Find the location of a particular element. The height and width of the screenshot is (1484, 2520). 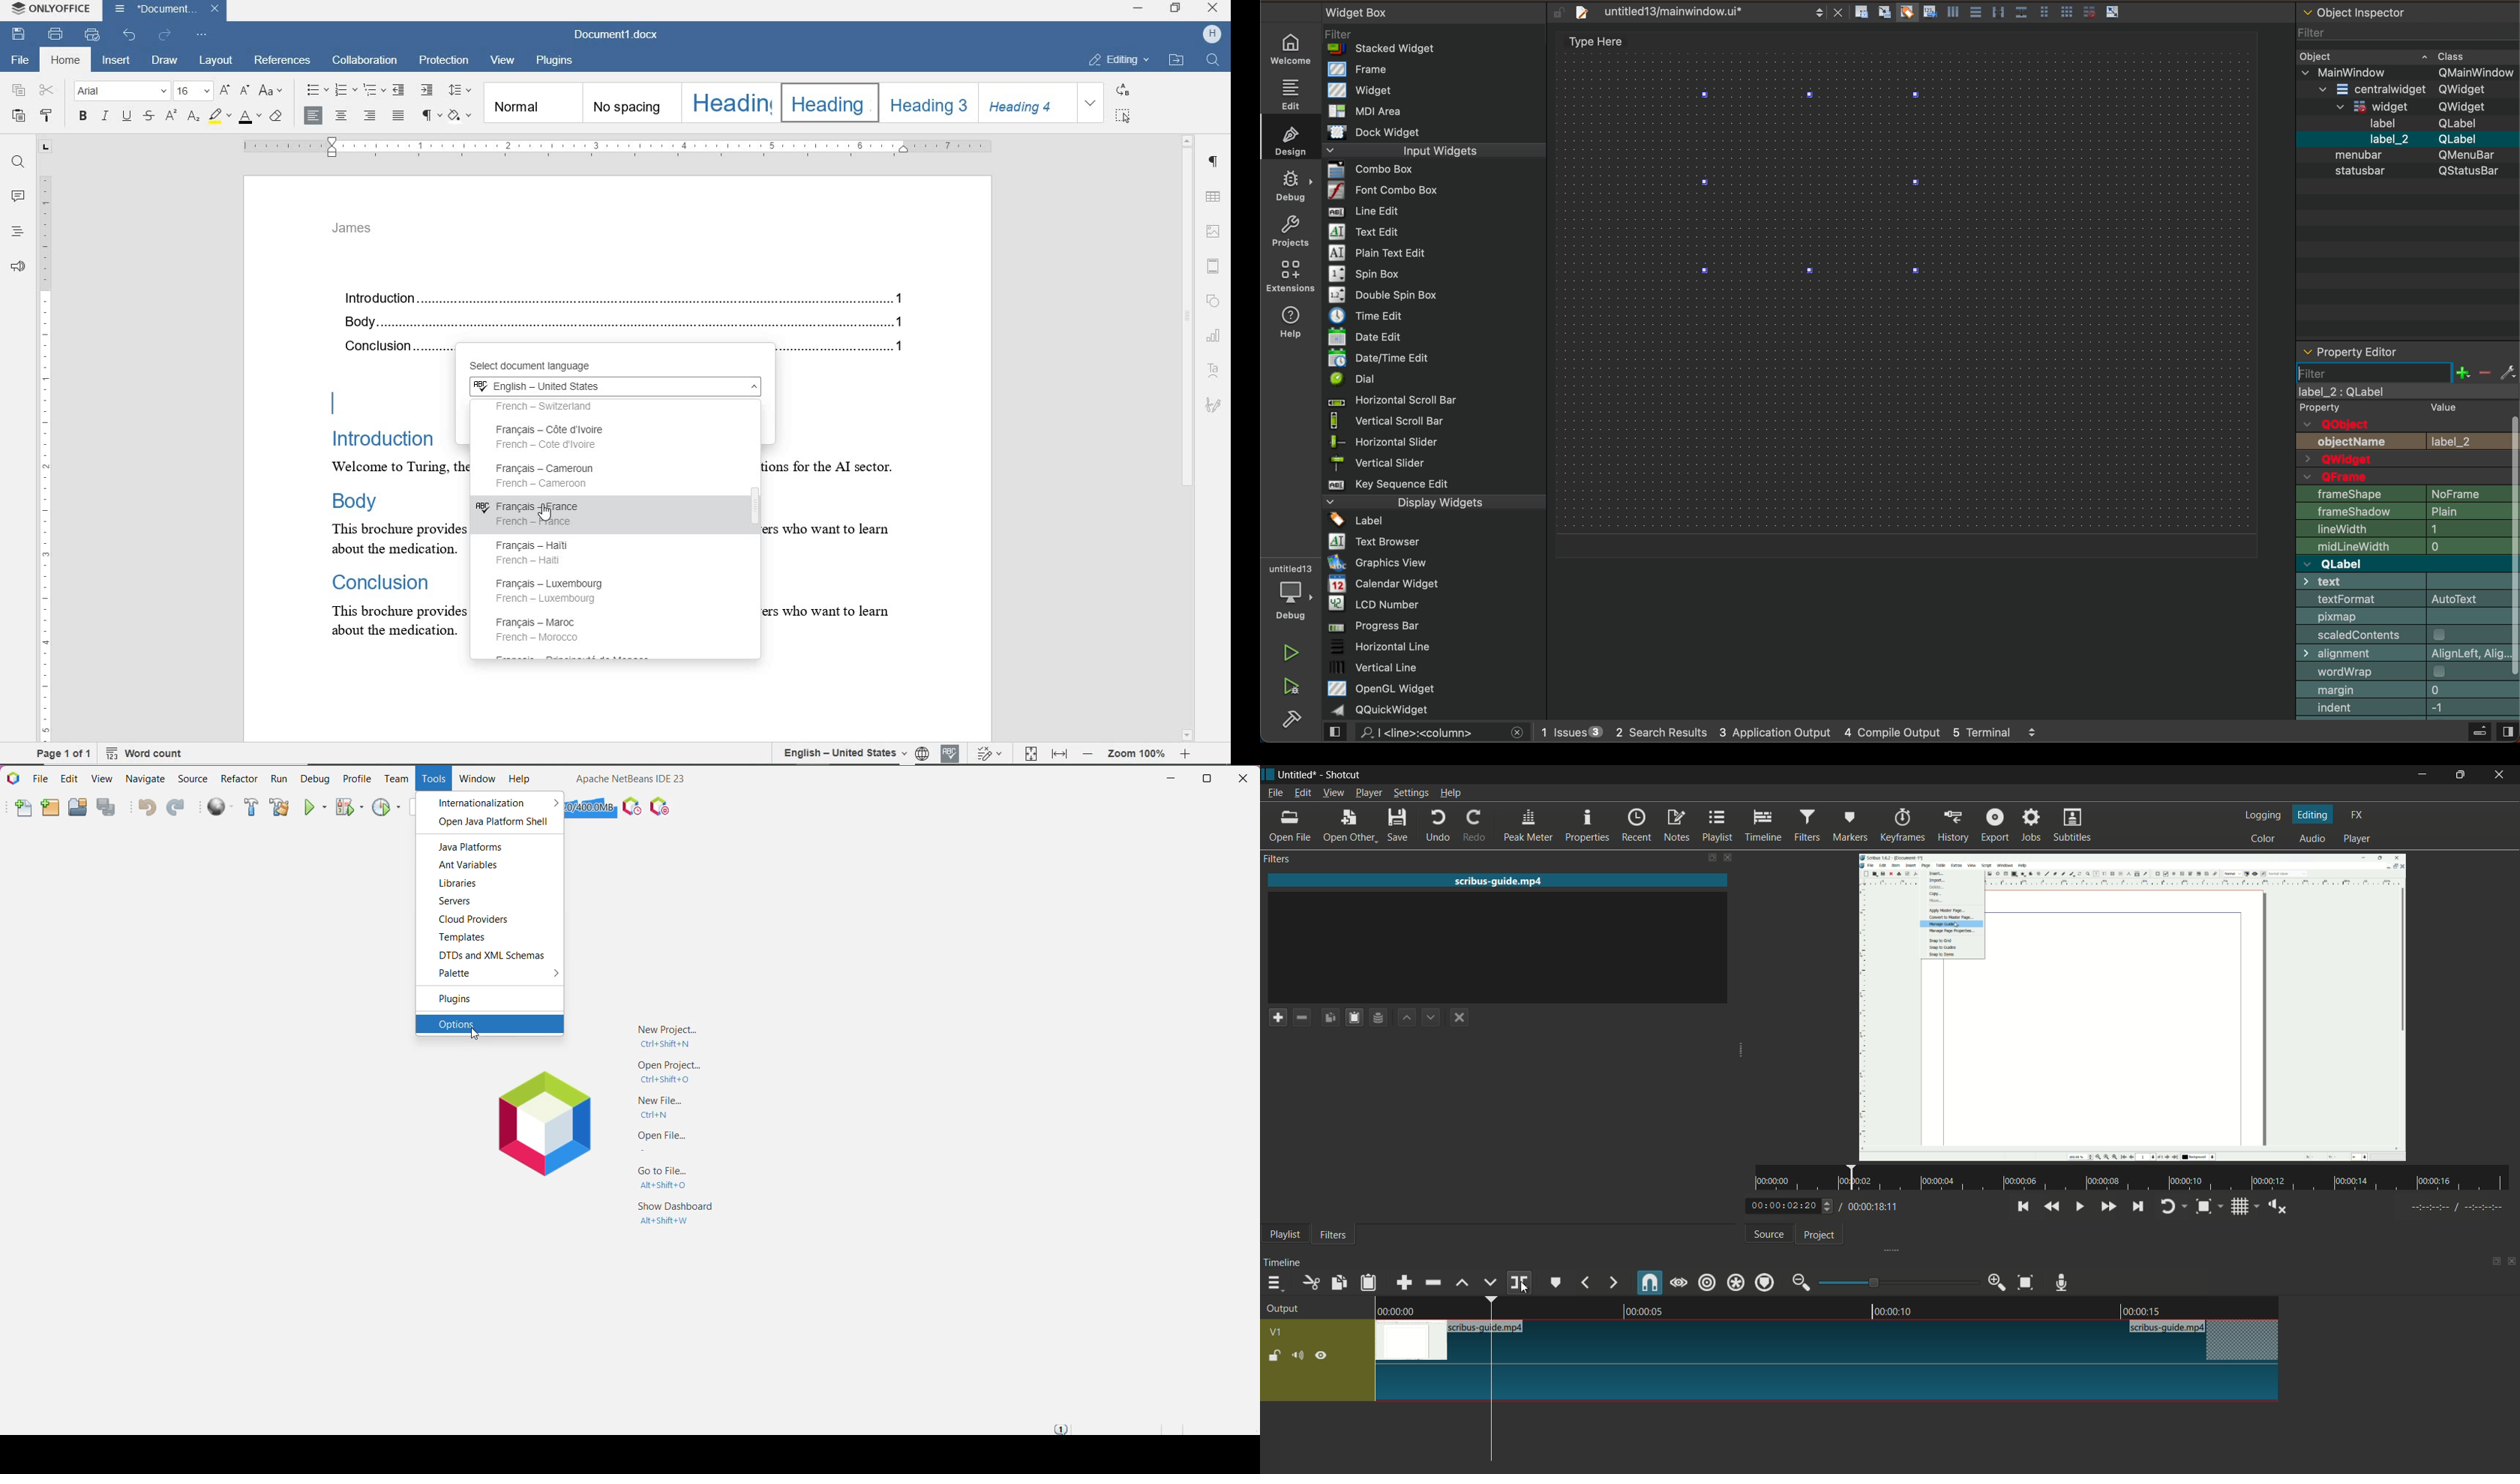

OPEN FILE LOCATION is located at coordinates (1176, 61).